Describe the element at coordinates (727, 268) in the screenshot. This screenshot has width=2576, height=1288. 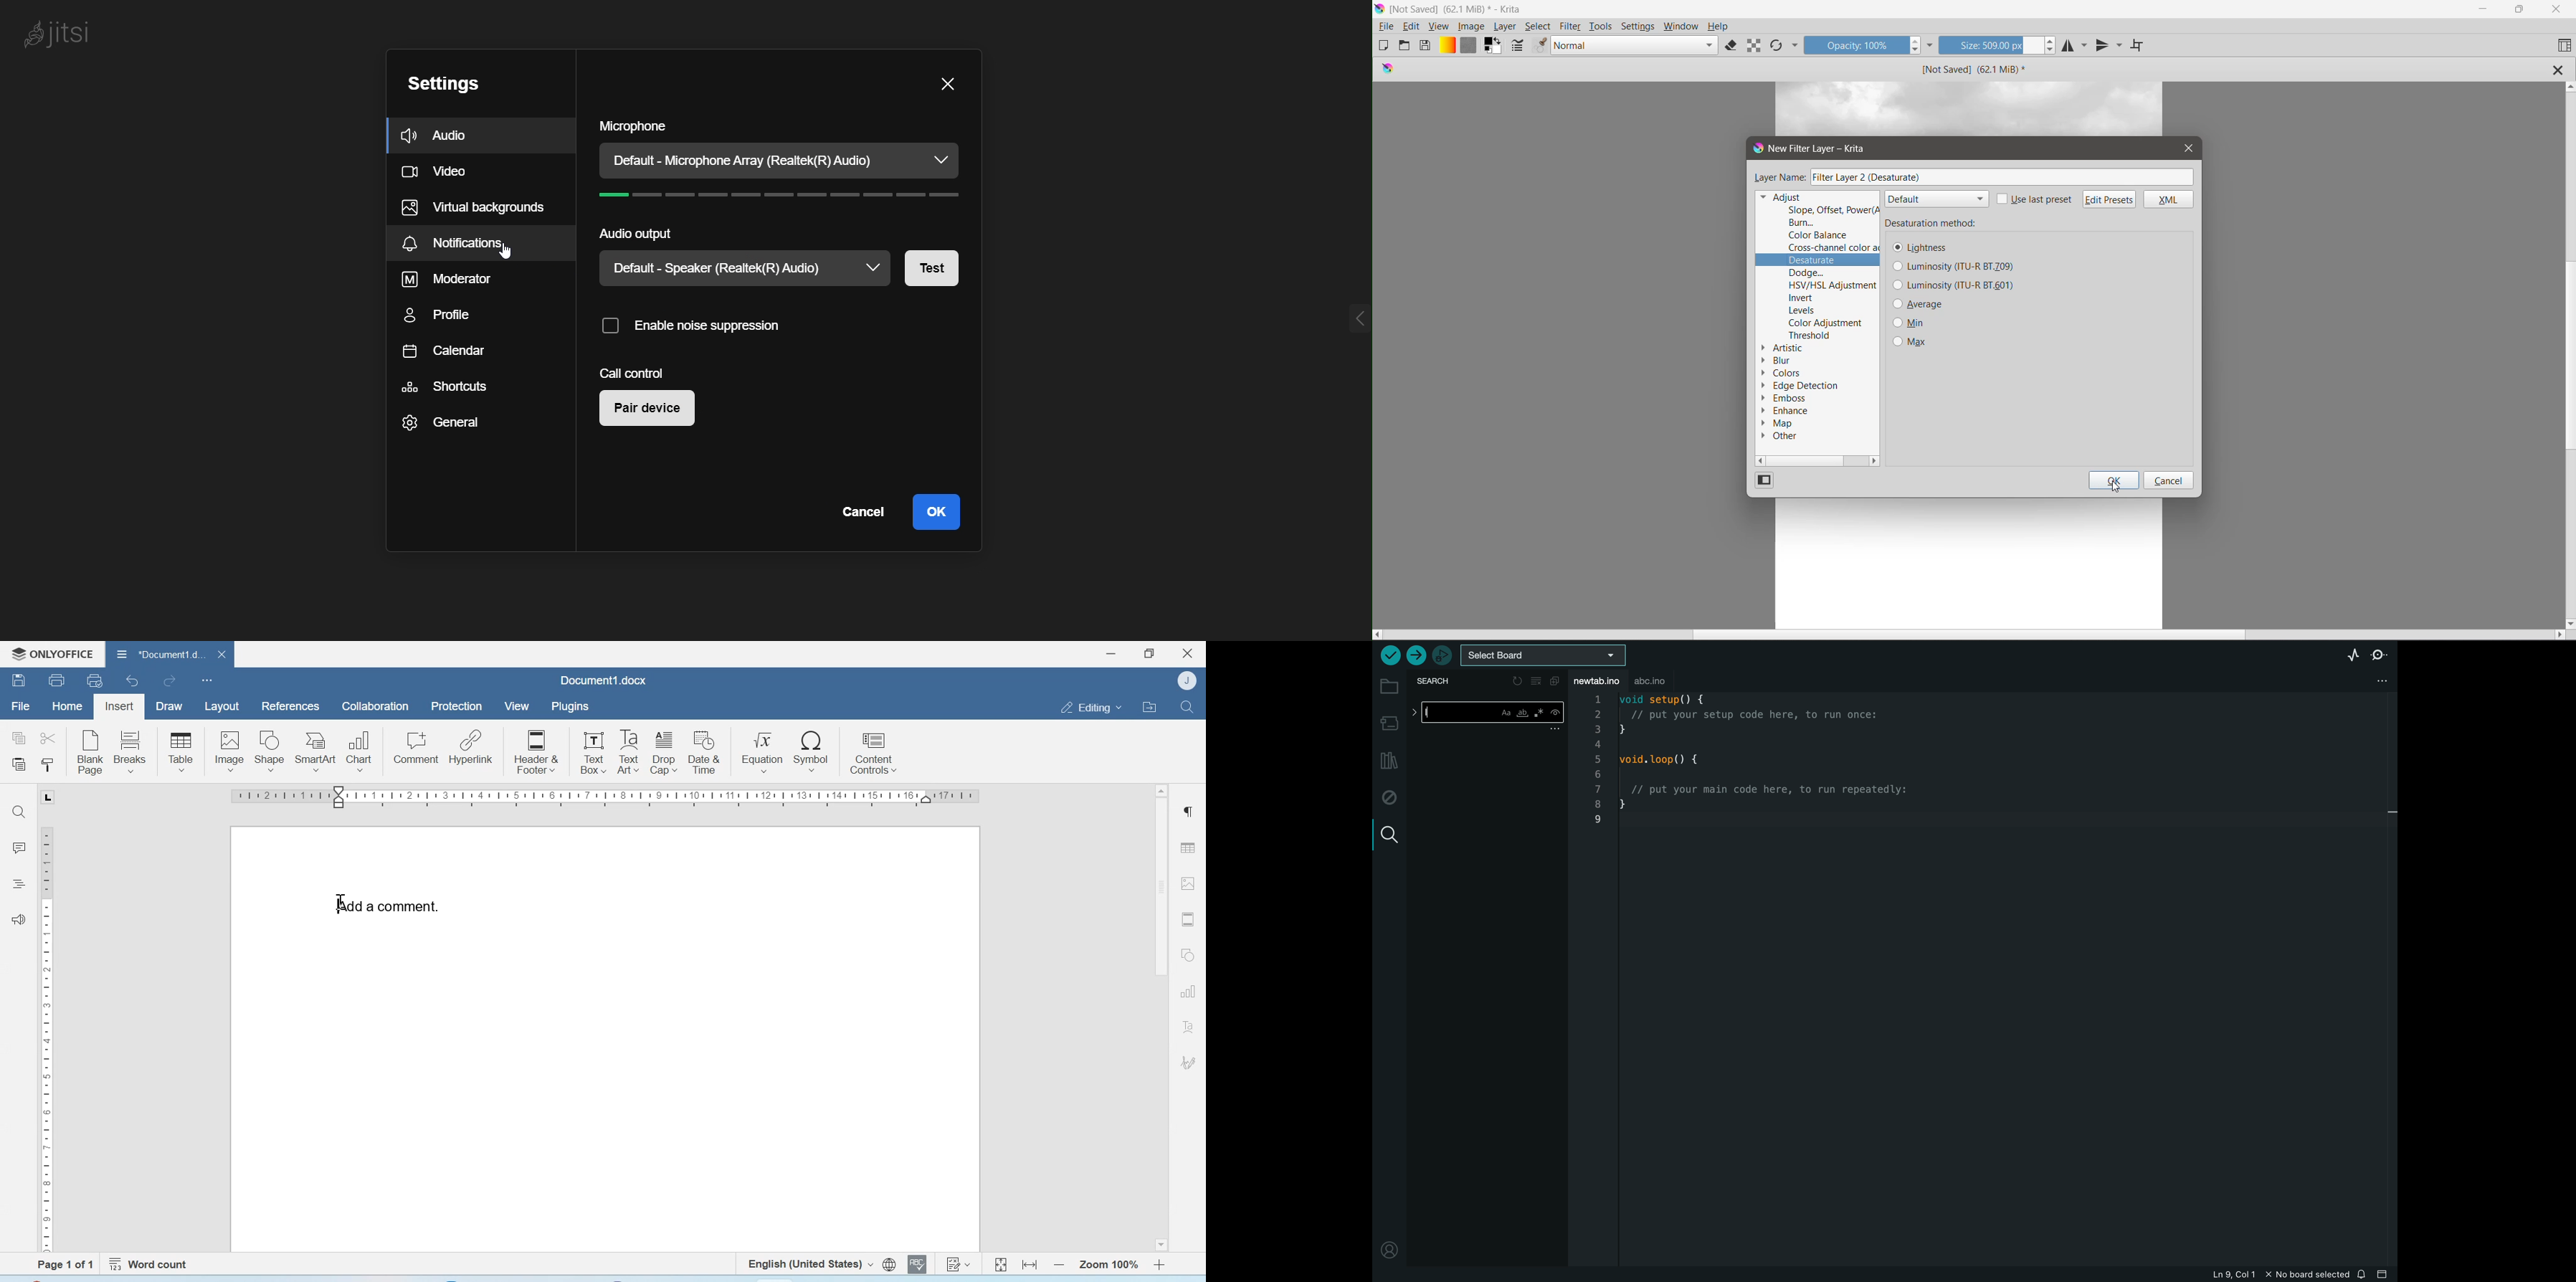
I see `current speaker` at that location.